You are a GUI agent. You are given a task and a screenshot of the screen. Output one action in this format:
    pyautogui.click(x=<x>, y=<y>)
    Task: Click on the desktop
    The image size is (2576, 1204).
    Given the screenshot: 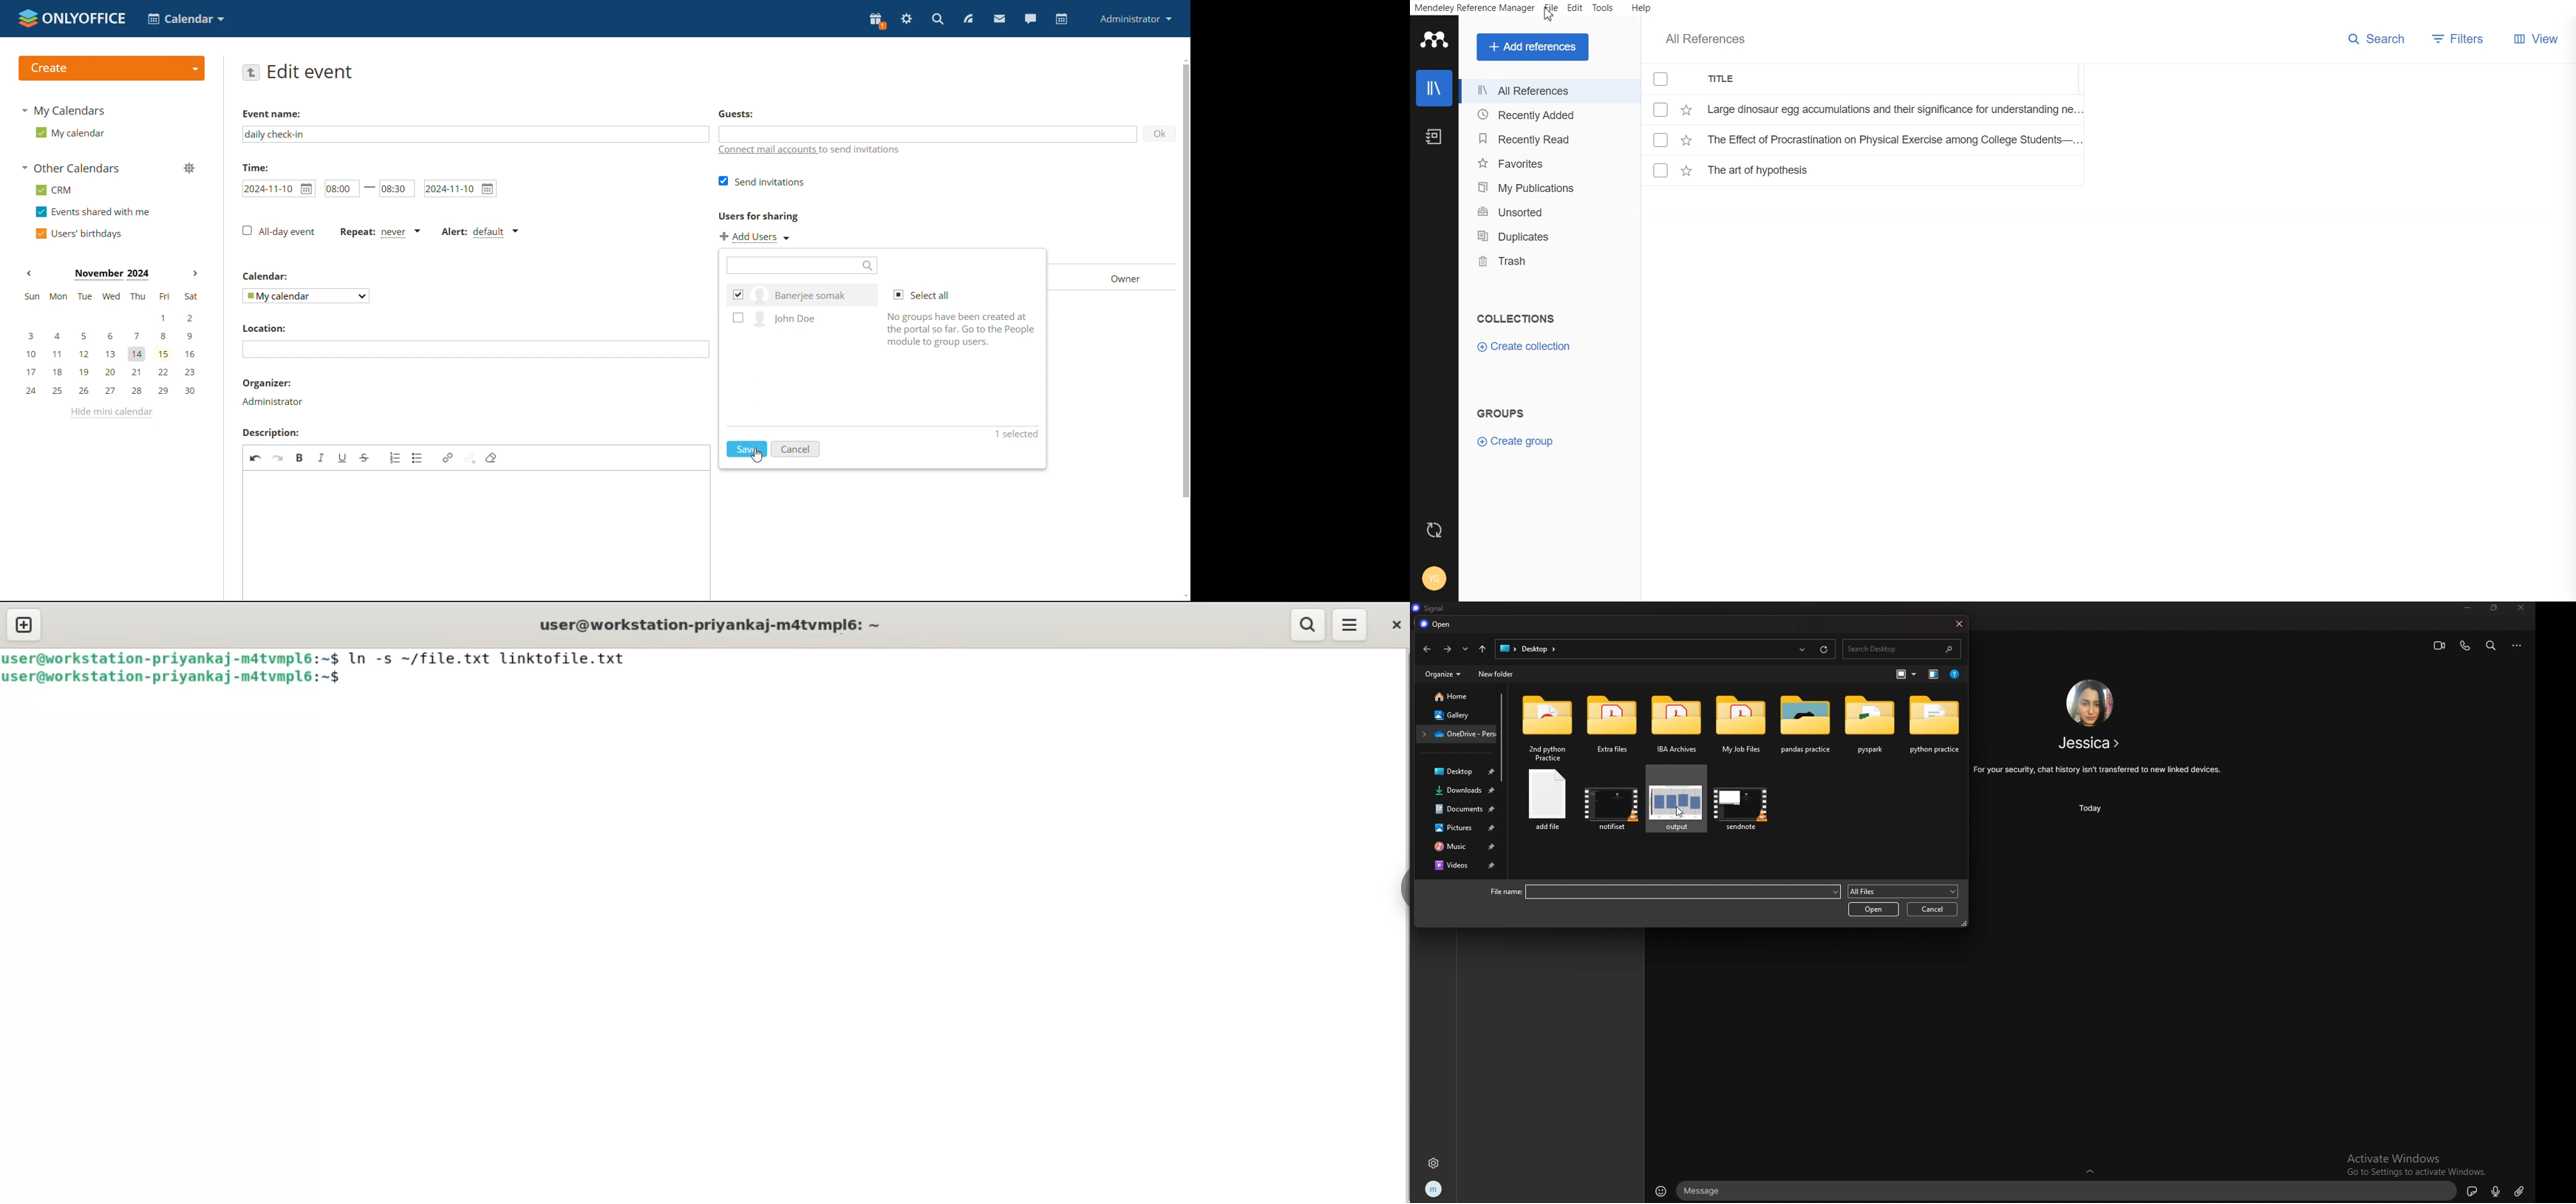 What is the action you would take?
    pyautogui.click(x=1457, y=773)
    